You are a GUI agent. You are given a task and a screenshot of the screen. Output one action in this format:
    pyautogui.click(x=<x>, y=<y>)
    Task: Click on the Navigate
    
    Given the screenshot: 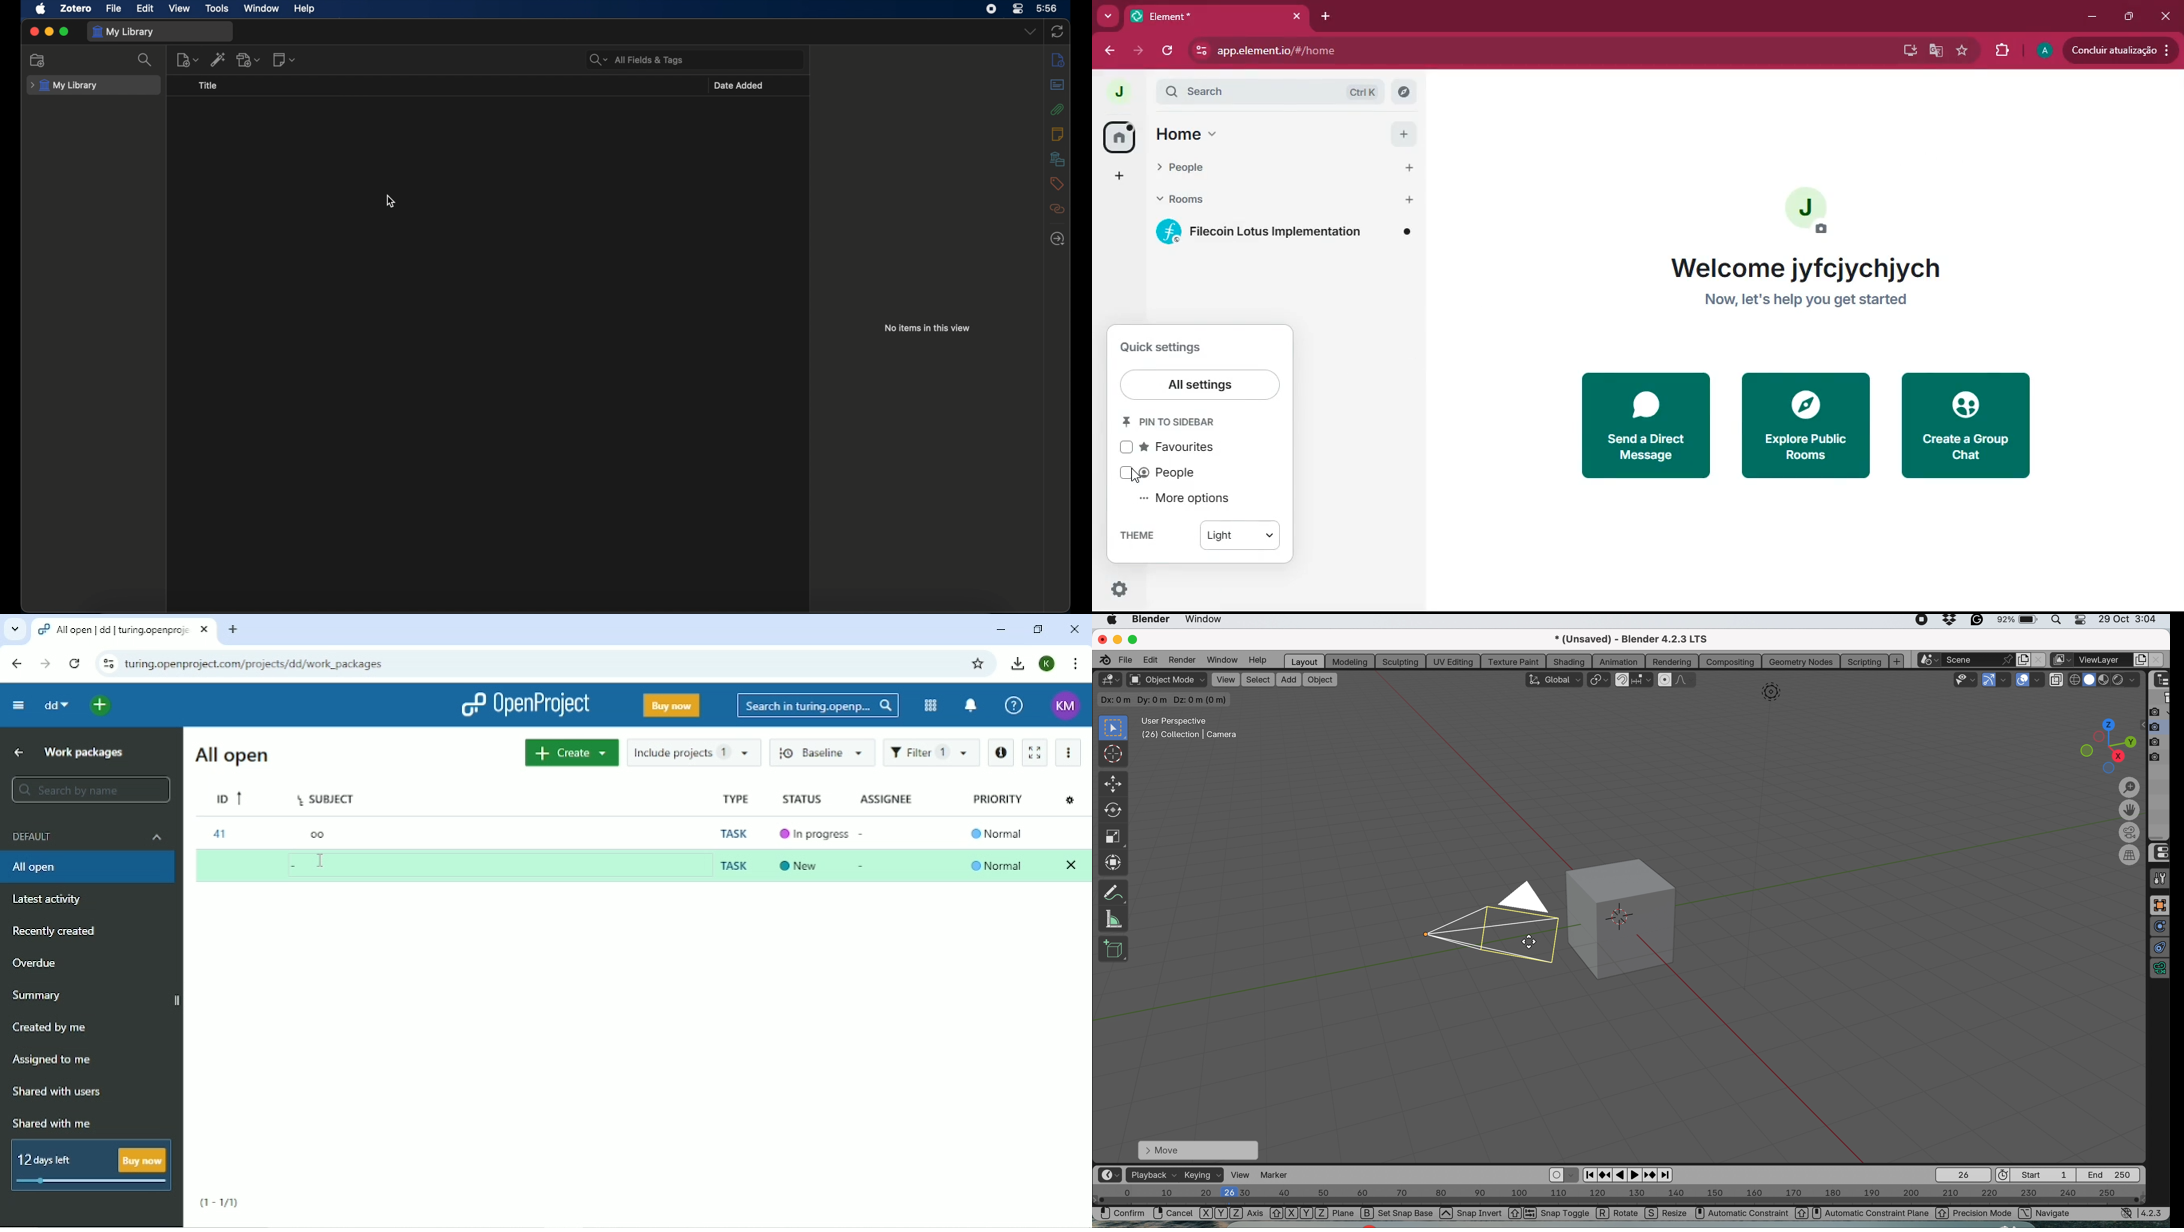 What is the action you would take?
    pyautogui.click(x=2055, y=1213)
    